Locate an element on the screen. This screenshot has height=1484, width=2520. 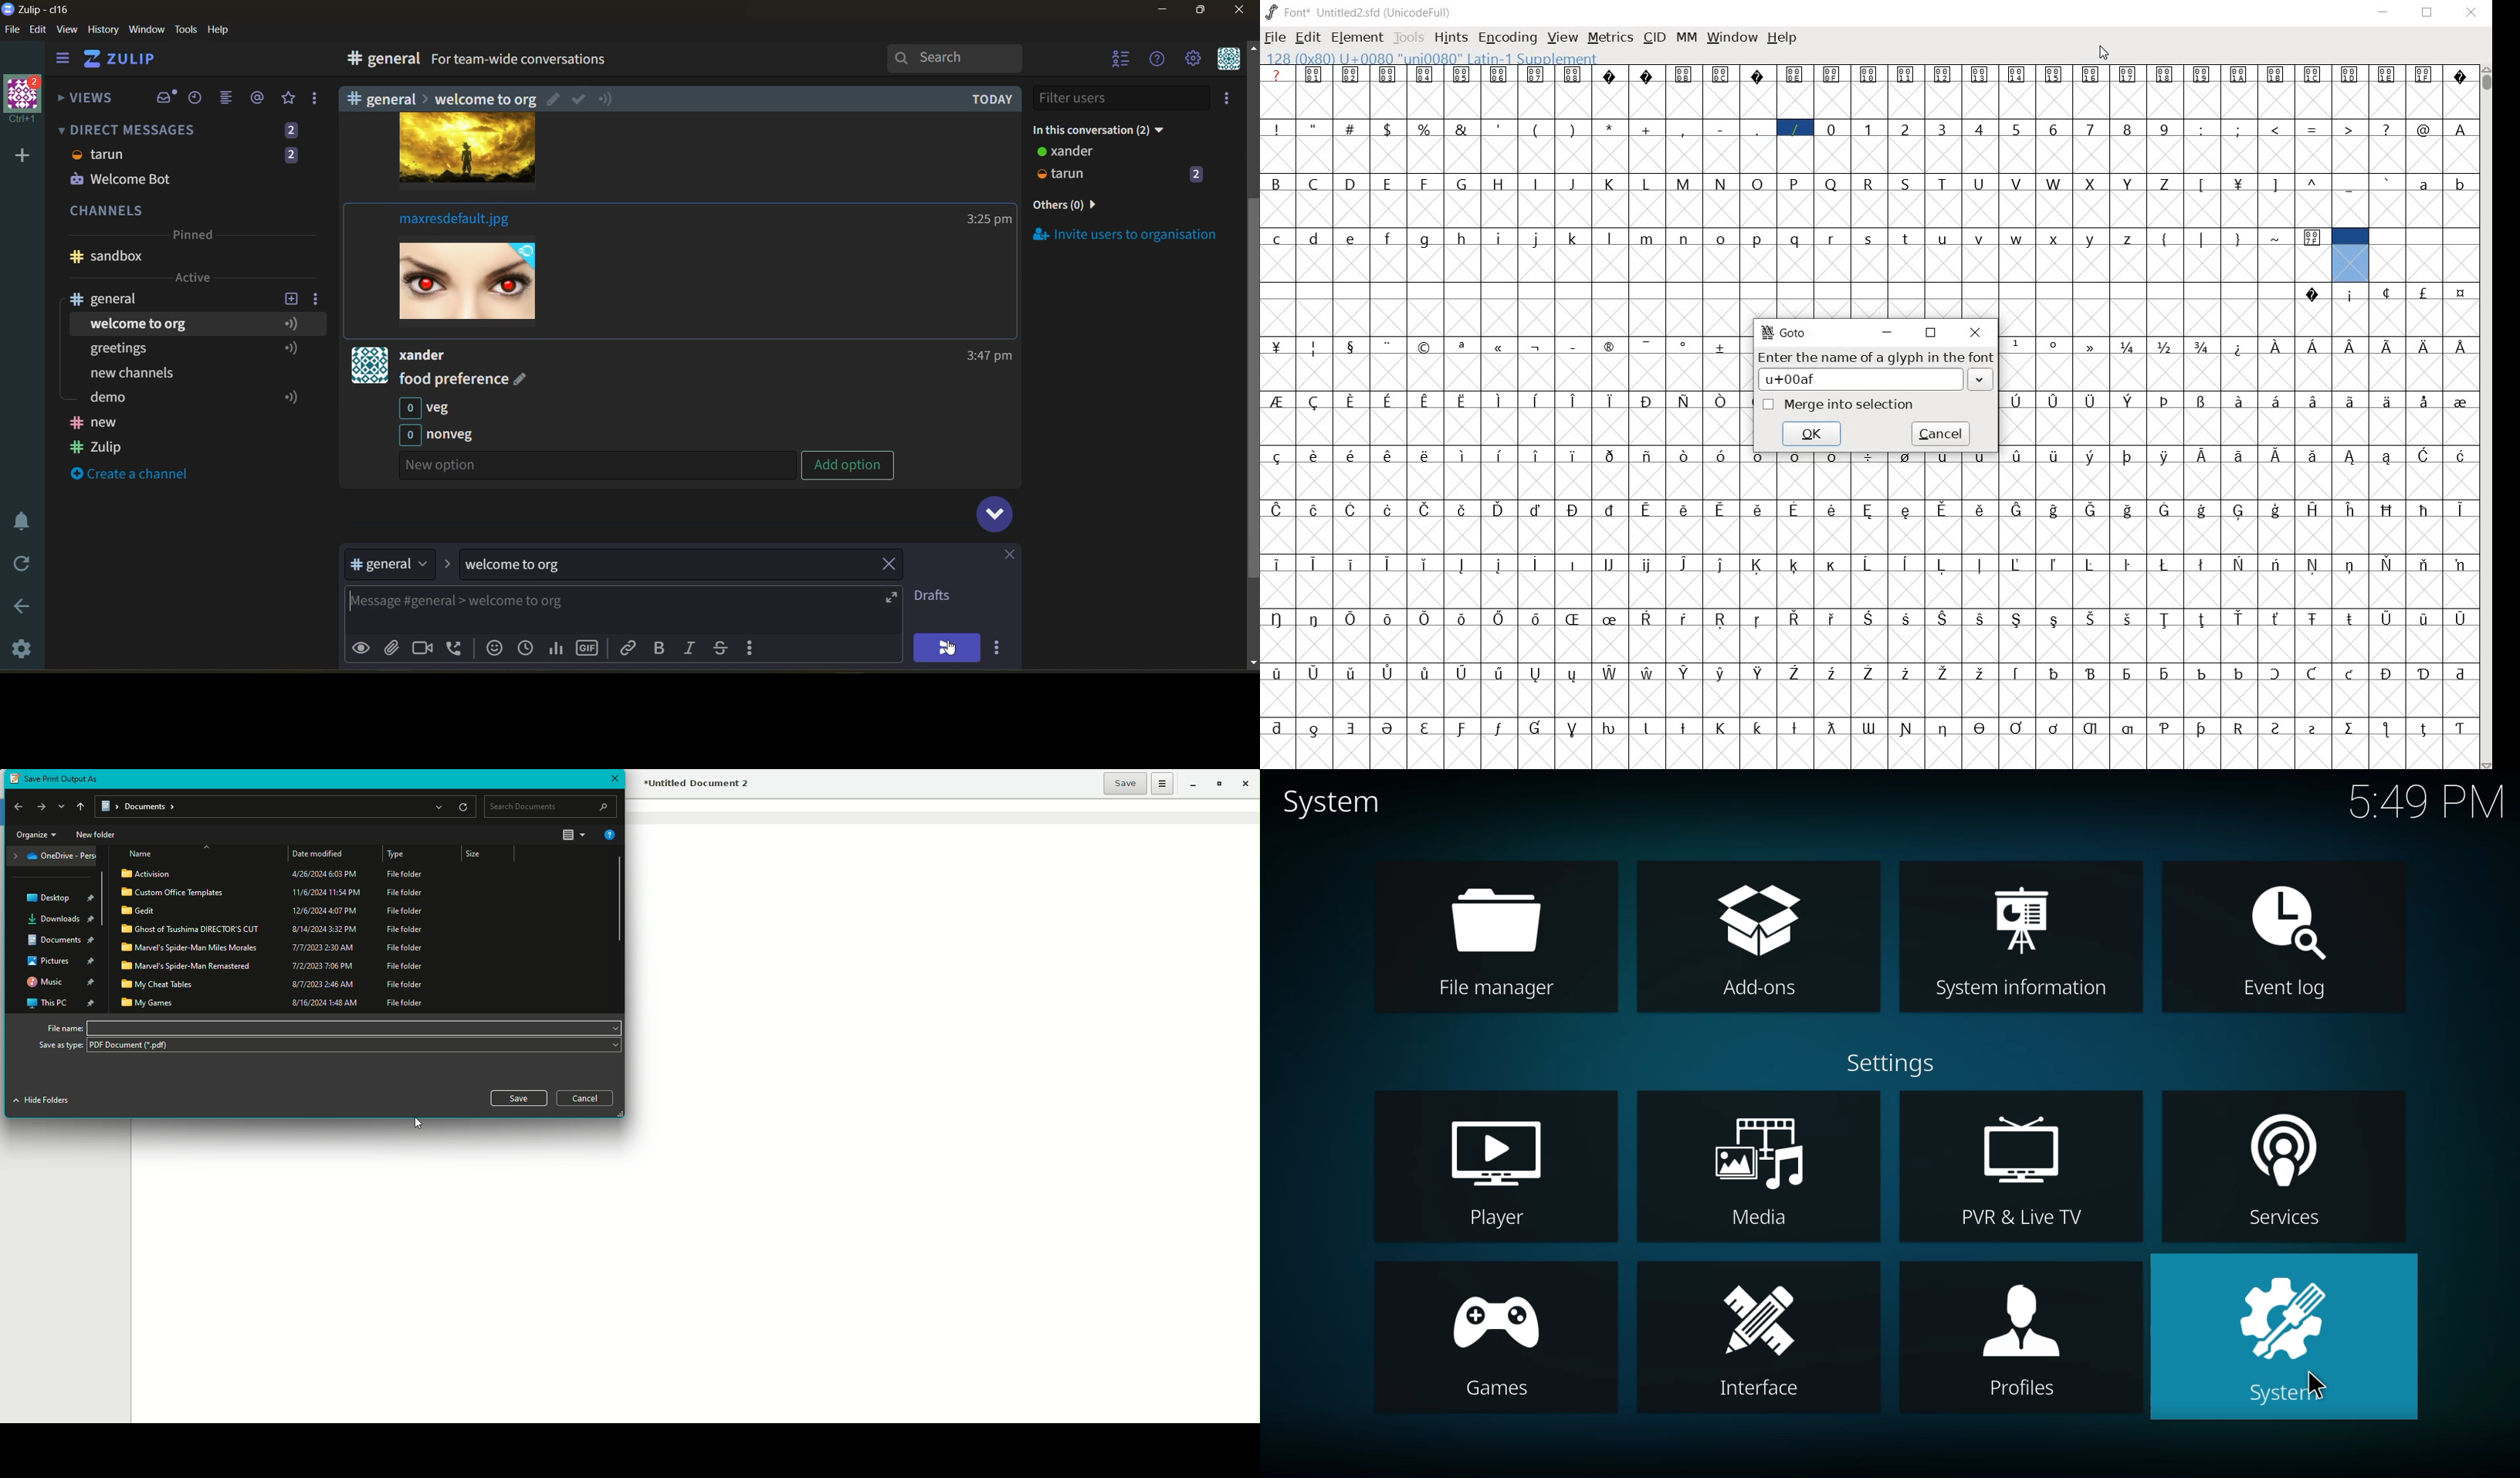
create a channel is located at coordinates (137, 475).